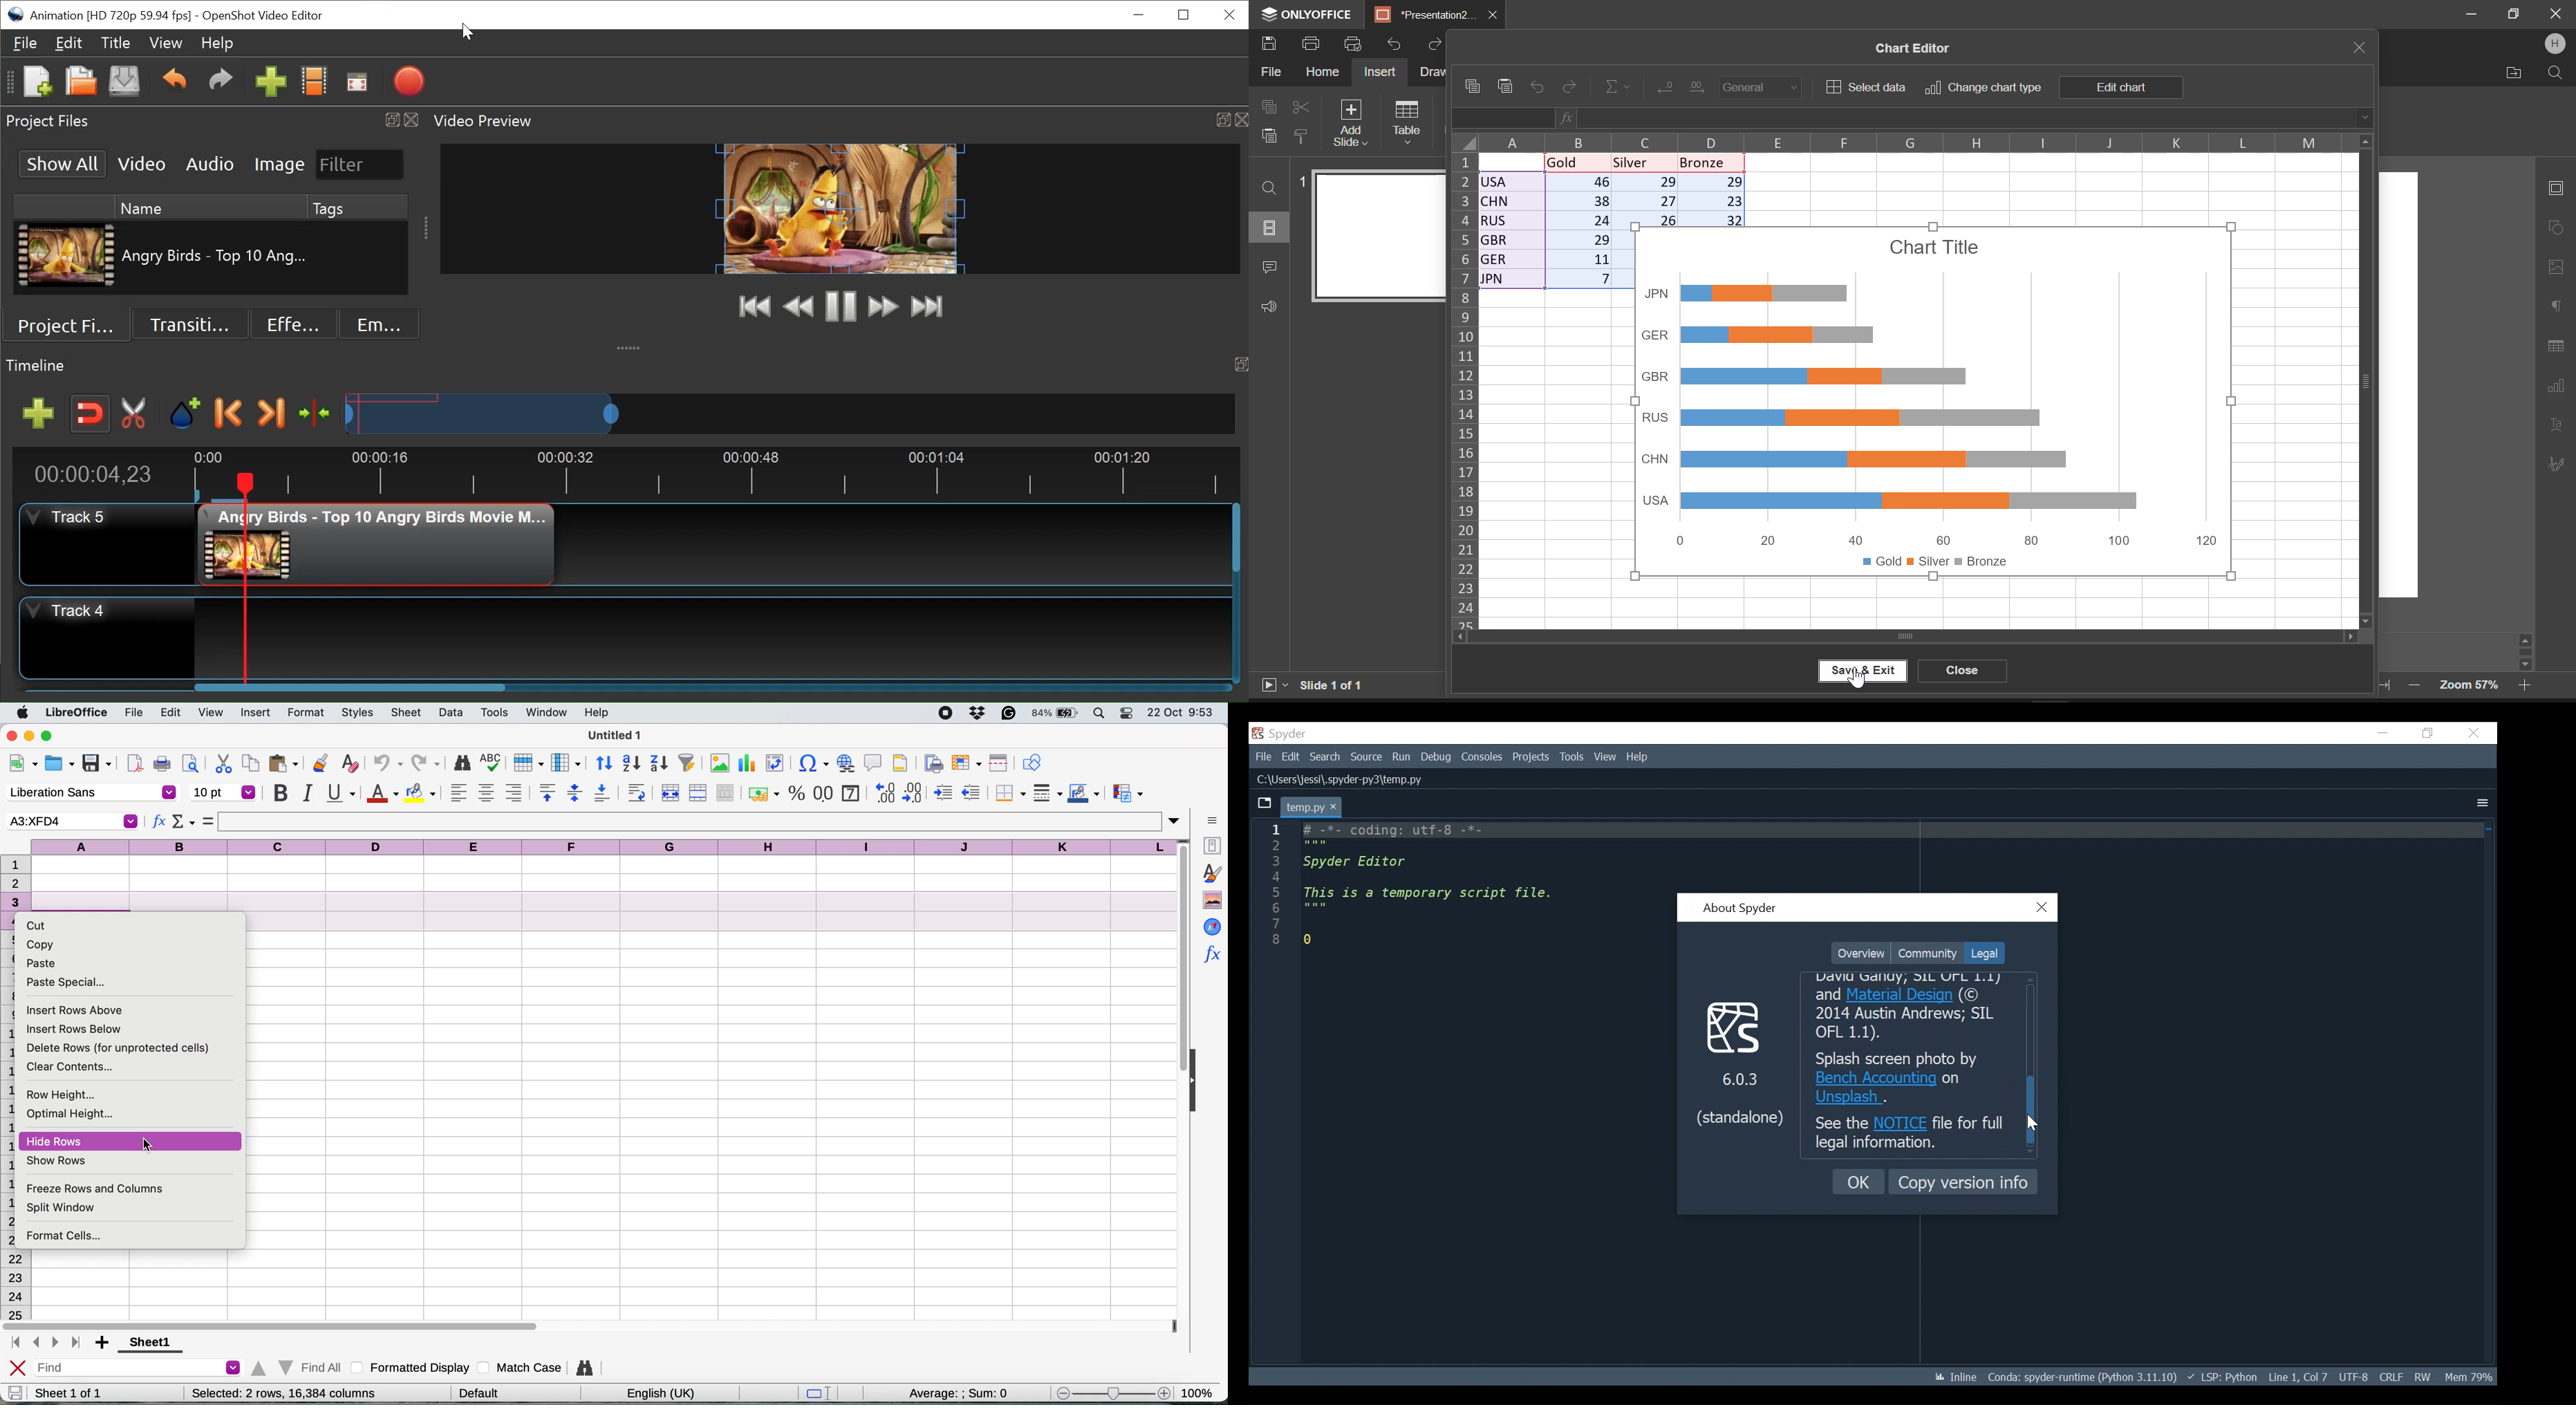 This screenshot has width=2576, height=1428. I want to click on Effects, so click(293, 324).